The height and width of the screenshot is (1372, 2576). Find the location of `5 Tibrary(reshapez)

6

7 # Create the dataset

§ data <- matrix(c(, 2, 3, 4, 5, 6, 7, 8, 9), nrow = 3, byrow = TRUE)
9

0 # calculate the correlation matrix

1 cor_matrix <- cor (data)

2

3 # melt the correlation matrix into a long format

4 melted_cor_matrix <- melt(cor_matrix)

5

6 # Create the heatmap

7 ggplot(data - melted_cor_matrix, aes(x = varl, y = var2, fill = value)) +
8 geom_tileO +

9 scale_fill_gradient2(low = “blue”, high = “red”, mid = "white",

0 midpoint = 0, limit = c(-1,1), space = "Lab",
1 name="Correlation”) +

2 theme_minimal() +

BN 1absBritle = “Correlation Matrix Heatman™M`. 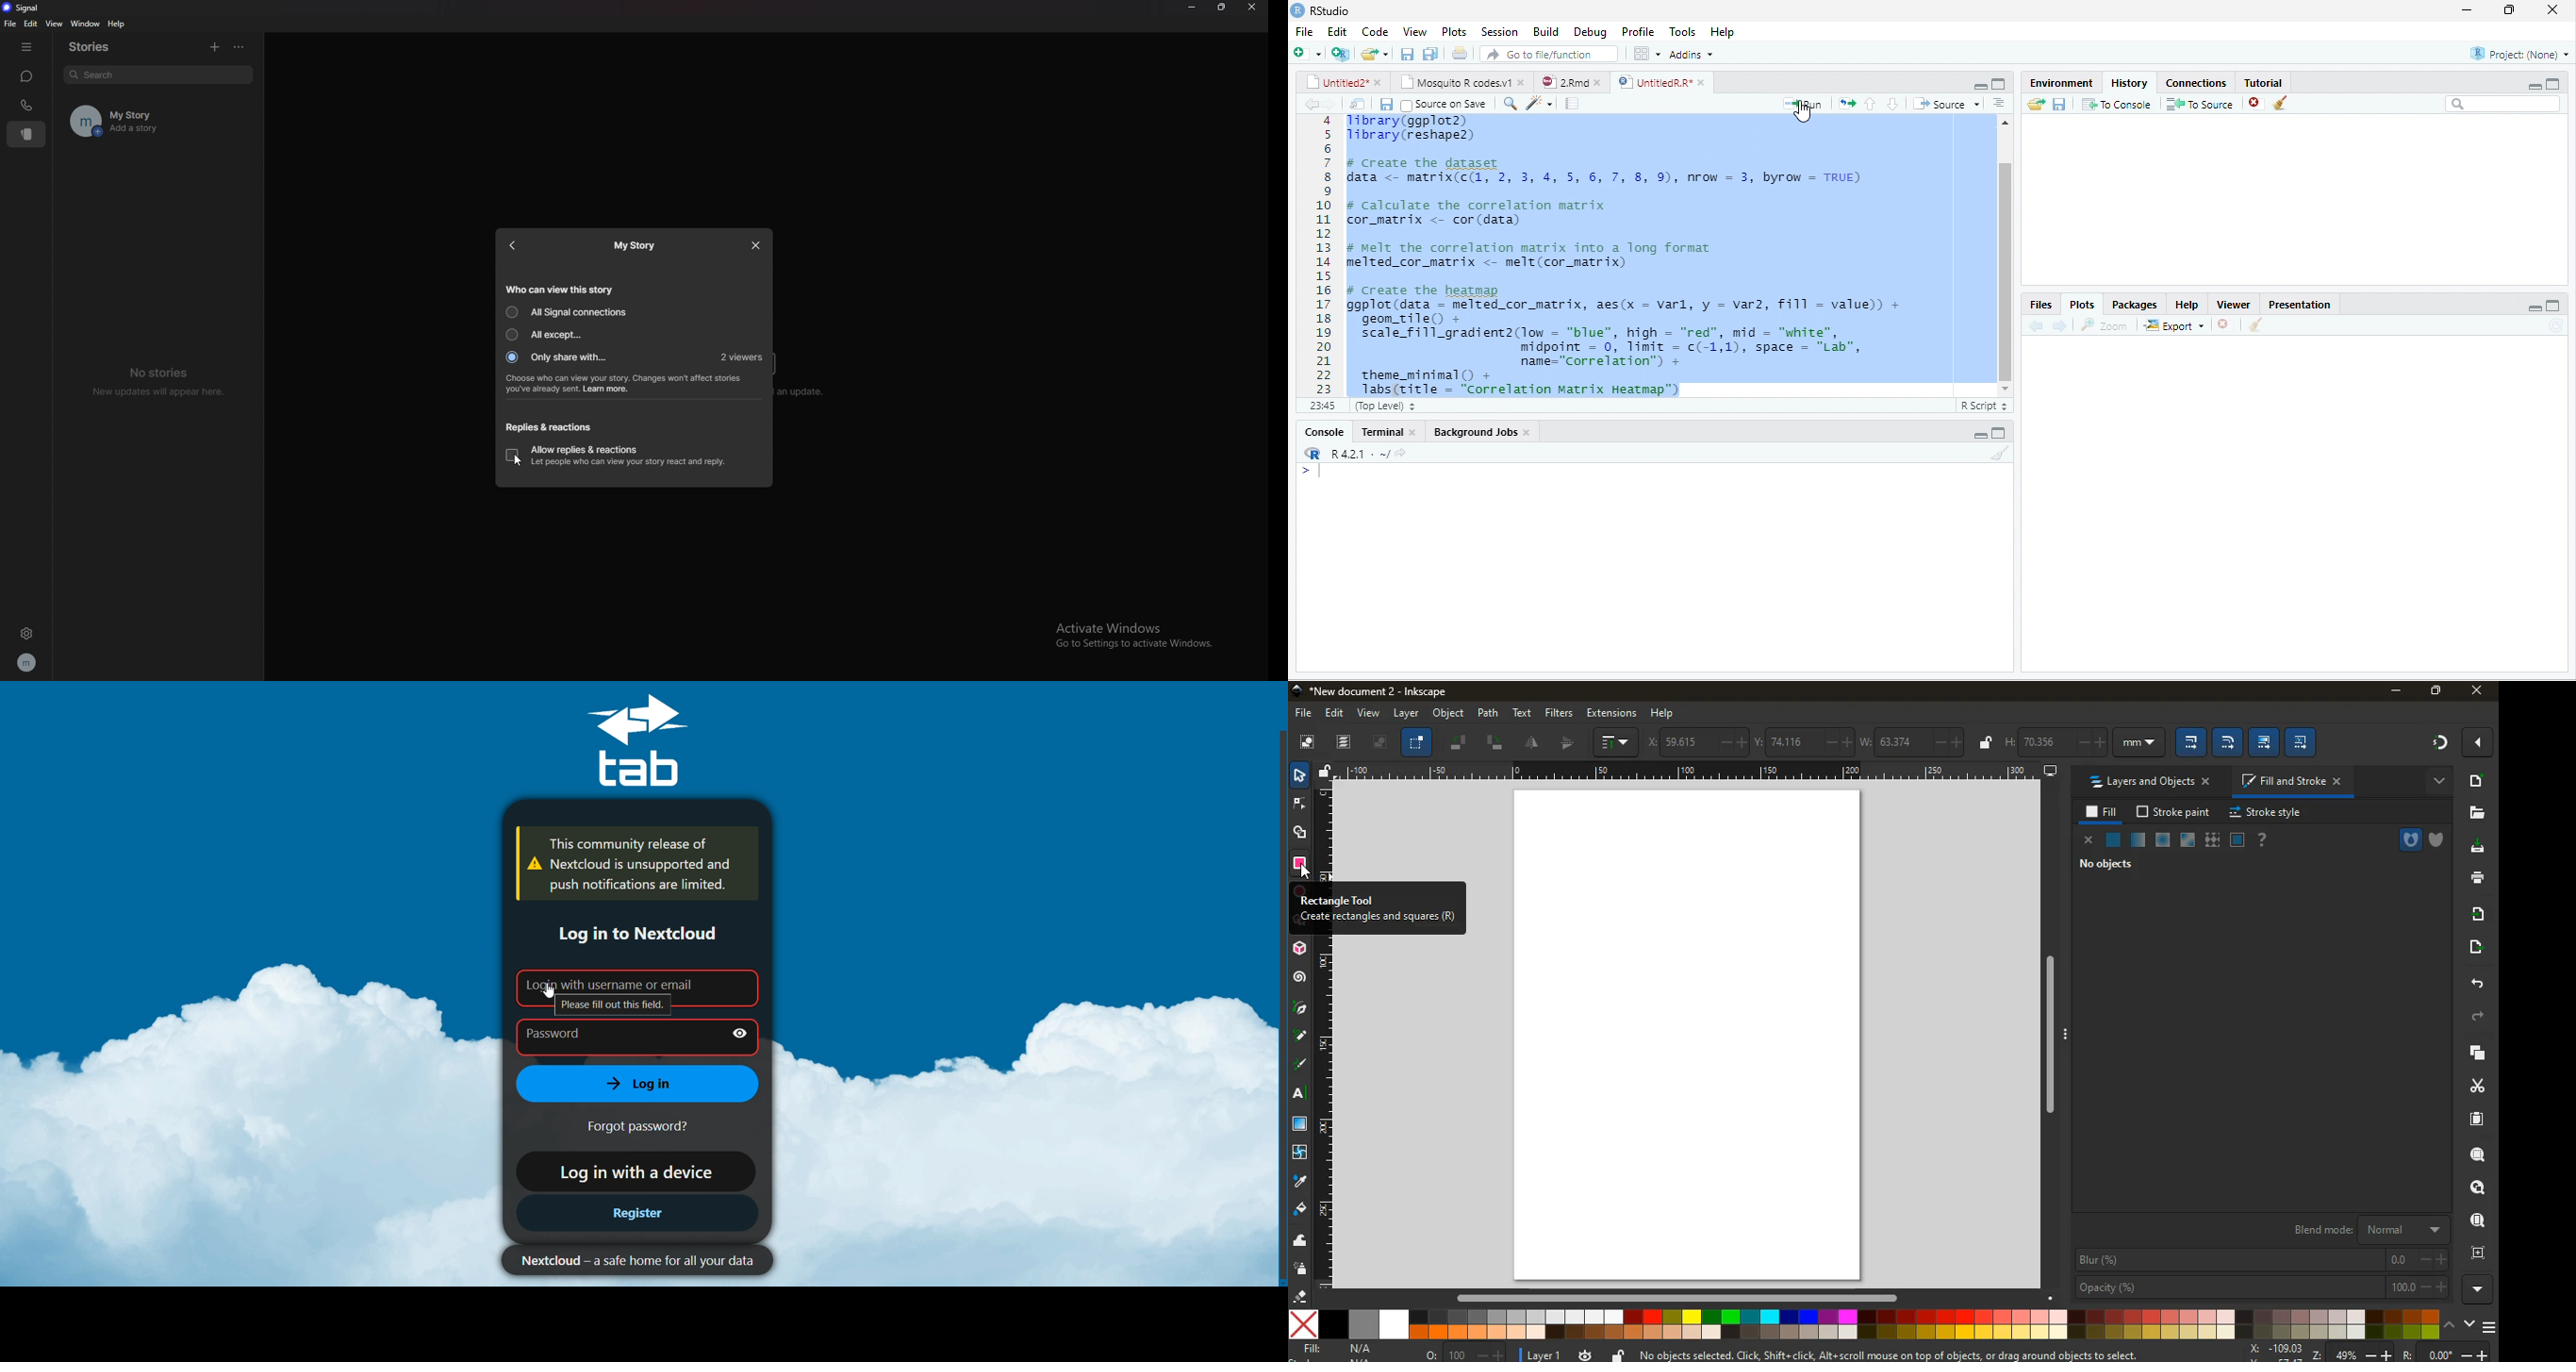

5 Tibrary(reshapez)

6

7 # Create the dataset

§ data <- matrix(c(, 2, 3, 4, 5, 6, 7, 8, 9), nrow = 3, byrow = TRUE)
9

0 # calculate the correlation matrix

1 cor_matrix <- cor (data)

2

3 # melt the correlation matrix into a long format

4 melted_cor_matrix <- melt(cor_matrix)

5

6 # Create the heatmap

7 ggplot(data - melted_cor_matrix, aes(x = varl, y = var2, fill = value)) +
8 geom_tileO +

9 scale_fill_gradient2(low = “blue”, high = “red”, mid = "white",

0 midpoint = 0, limit = c(-1,1), space = "Lab",
1 name="Correlation”) +

2 theme_minimal() +

BN 1absBritle = “Correlation Matrix Heatman™M is located at coordinates (1632, 253).